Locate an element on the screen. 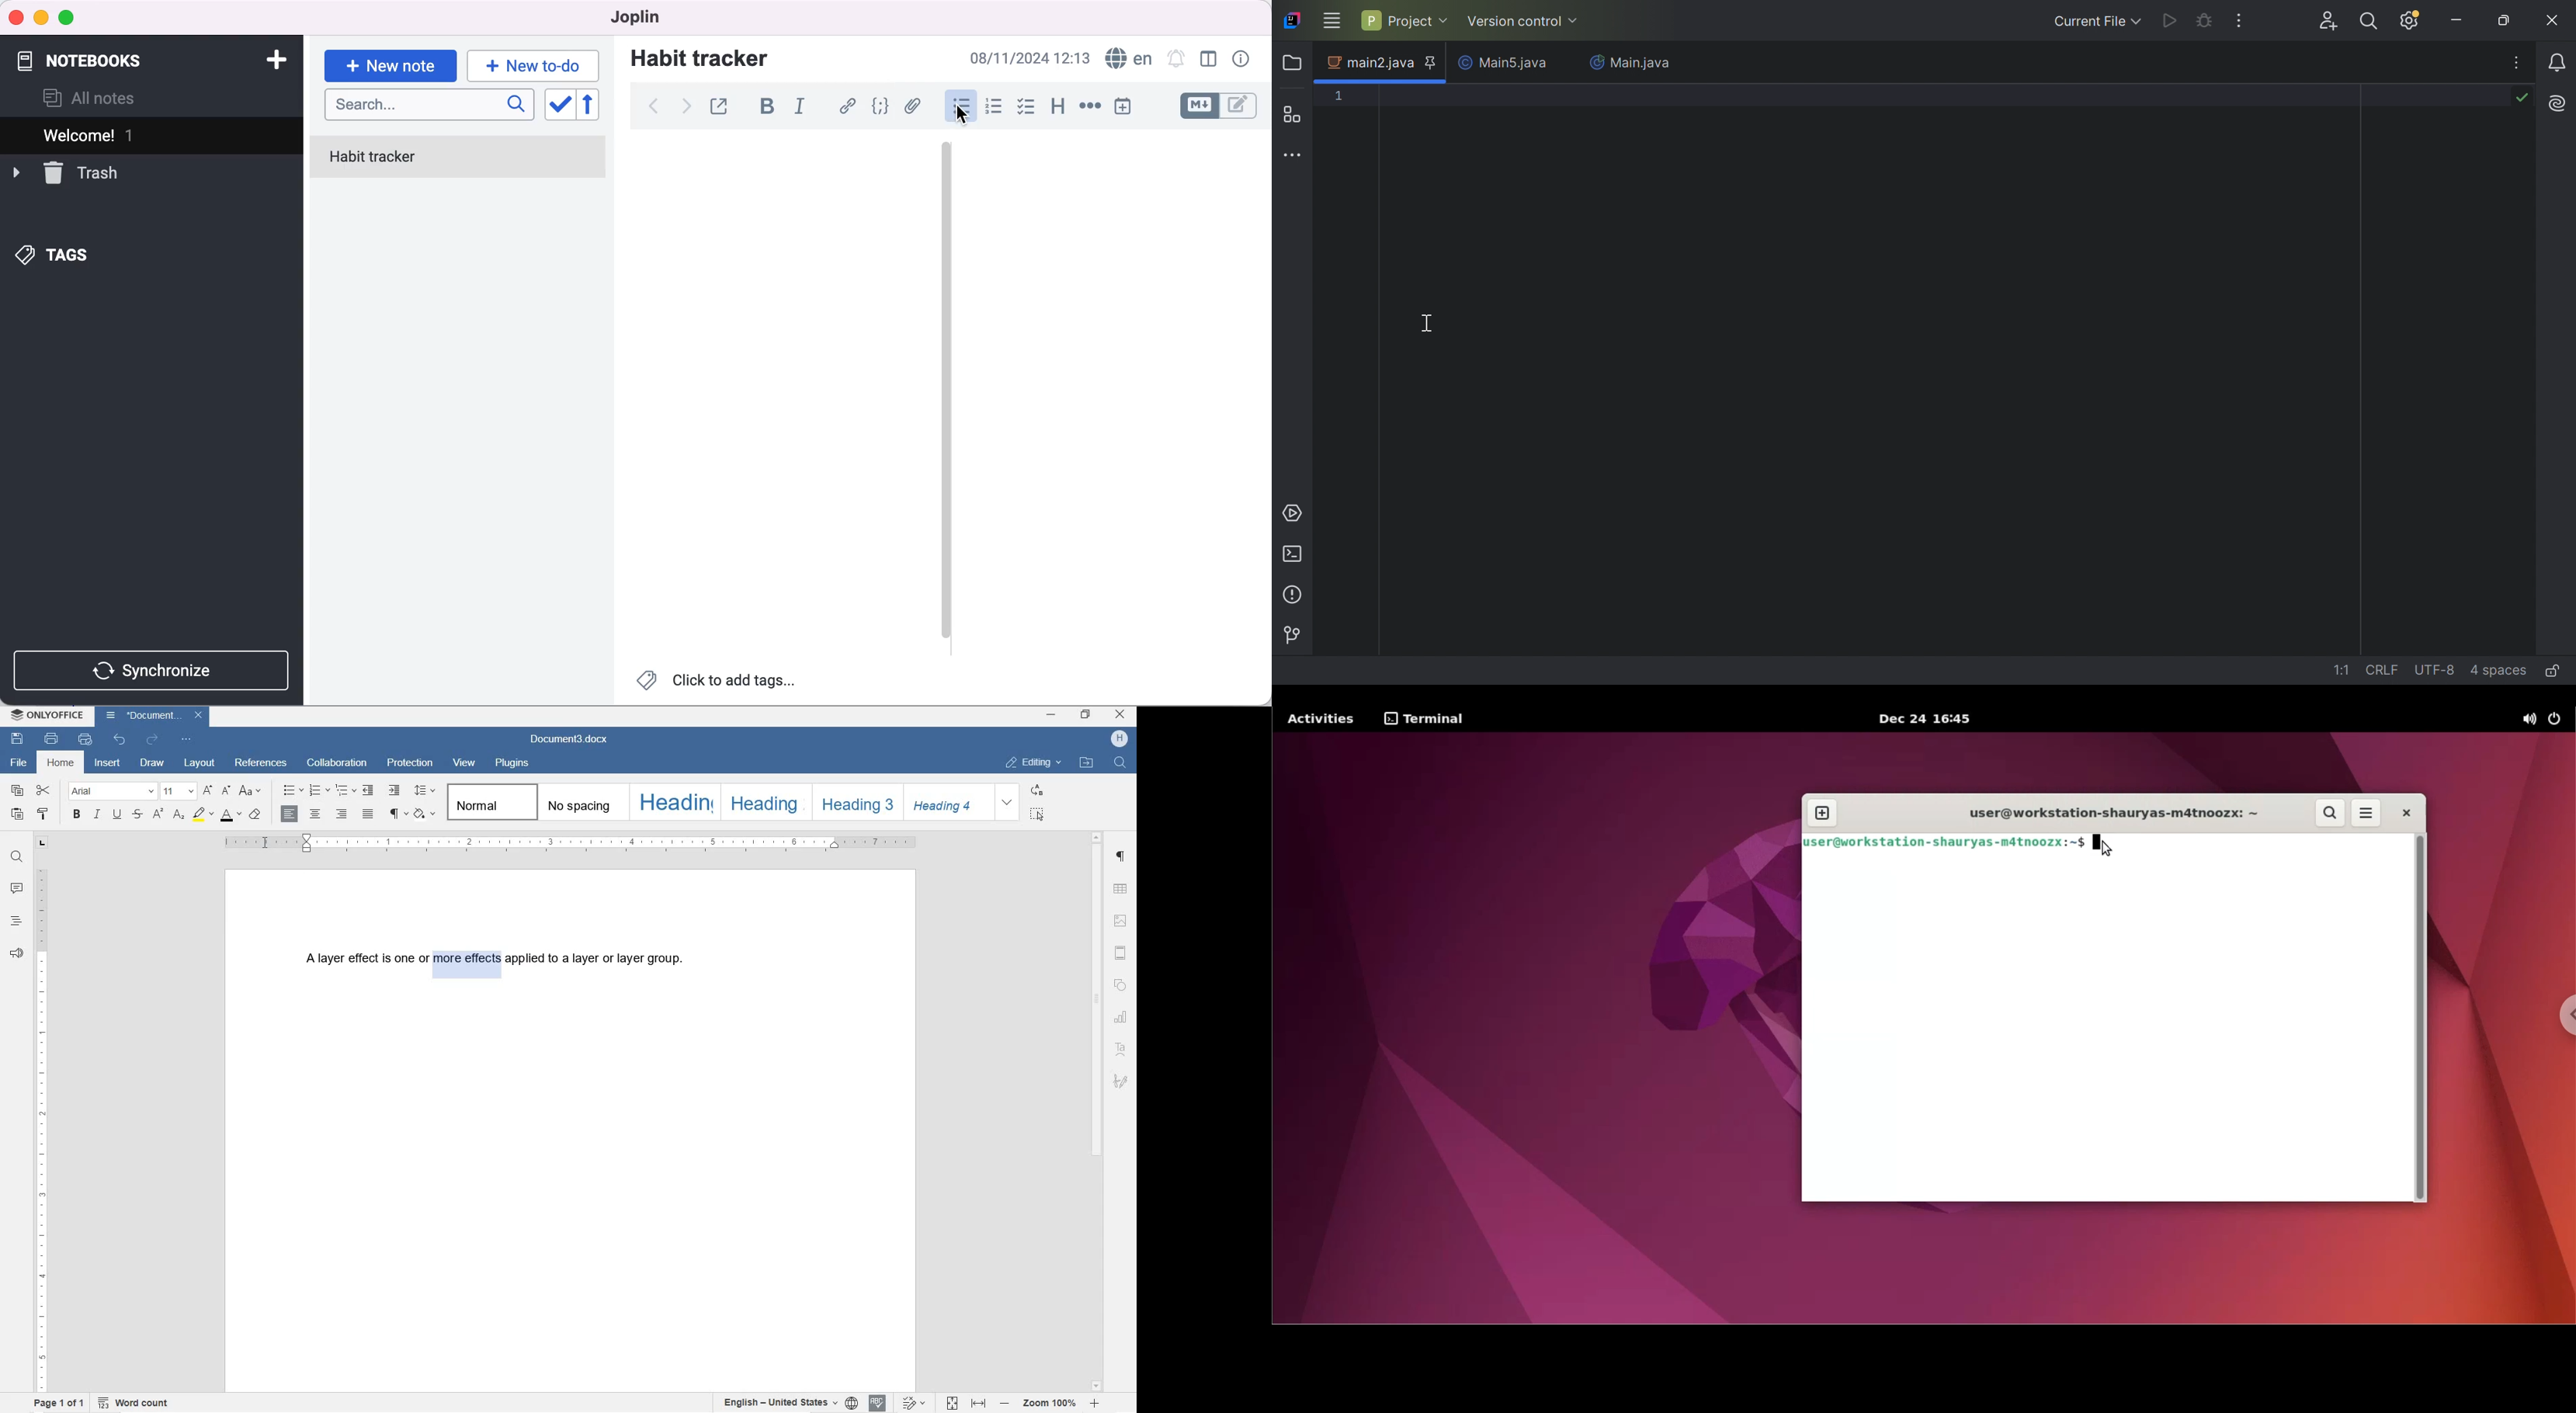 The height and width of the screenshot is (1428, 2576). Make file read-only is located at coordinates (2555, 670).